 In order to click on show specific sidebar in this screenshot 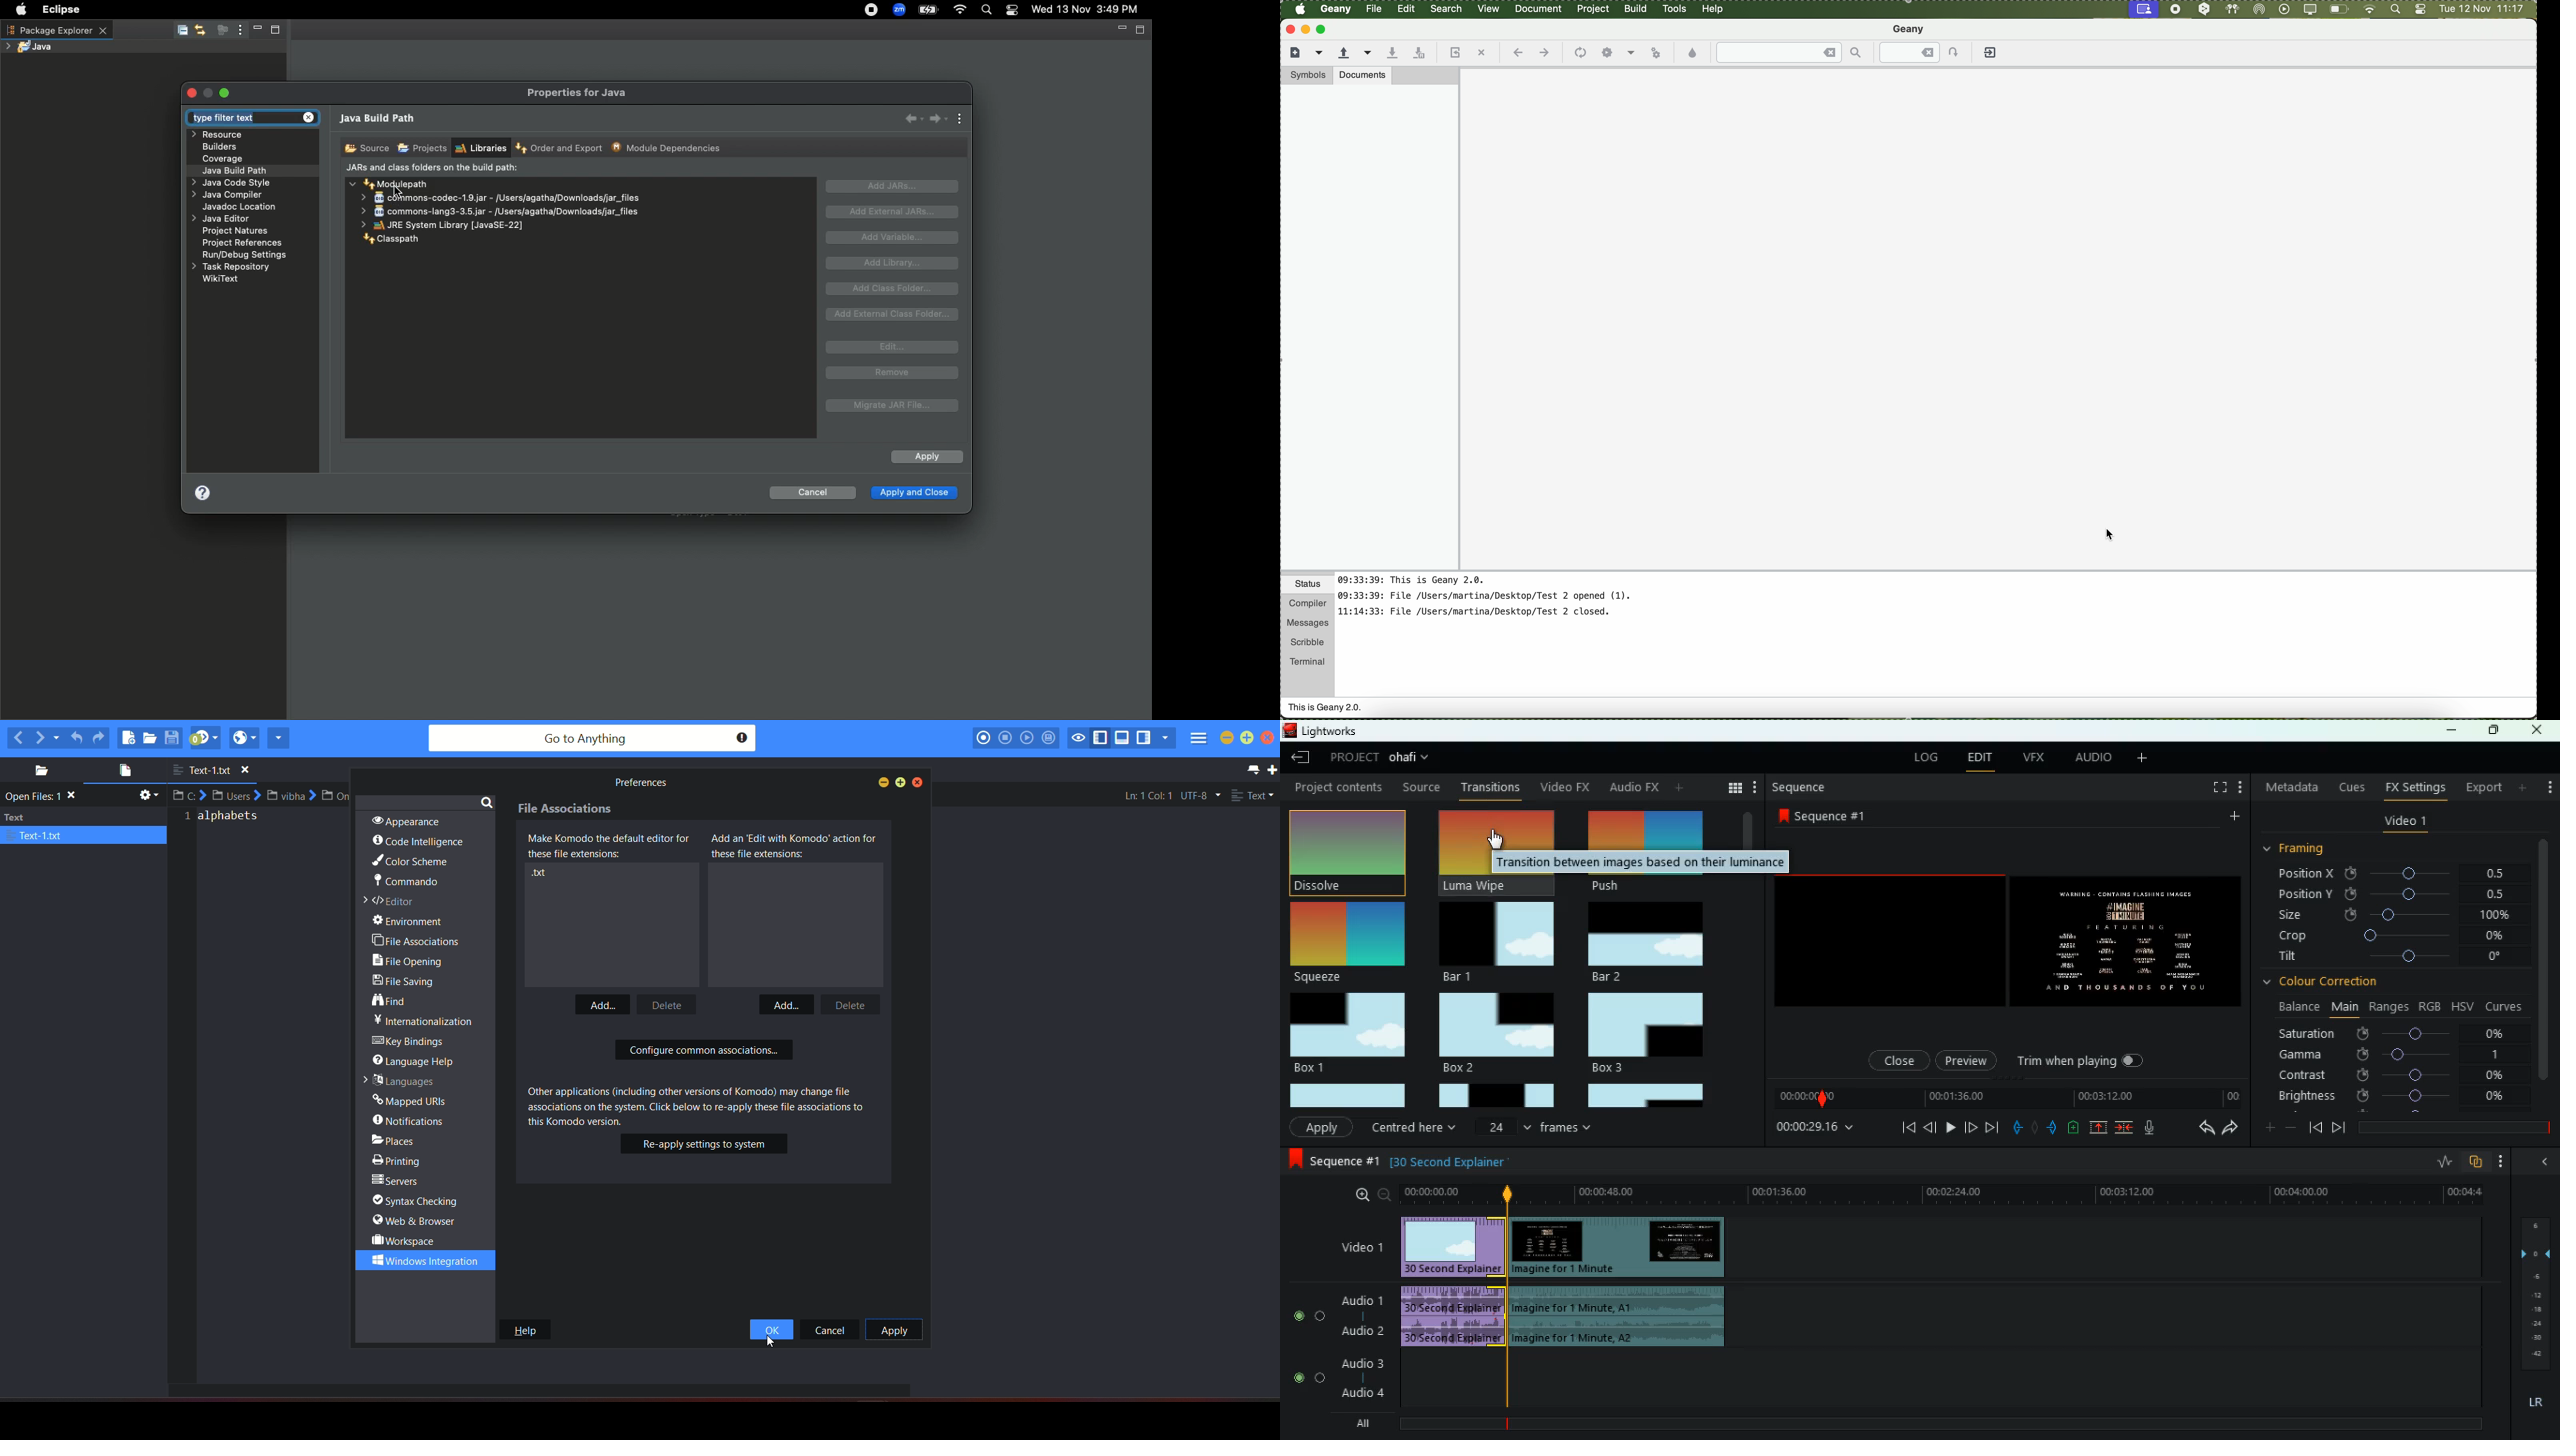, I will do `click(1165, 738)`.